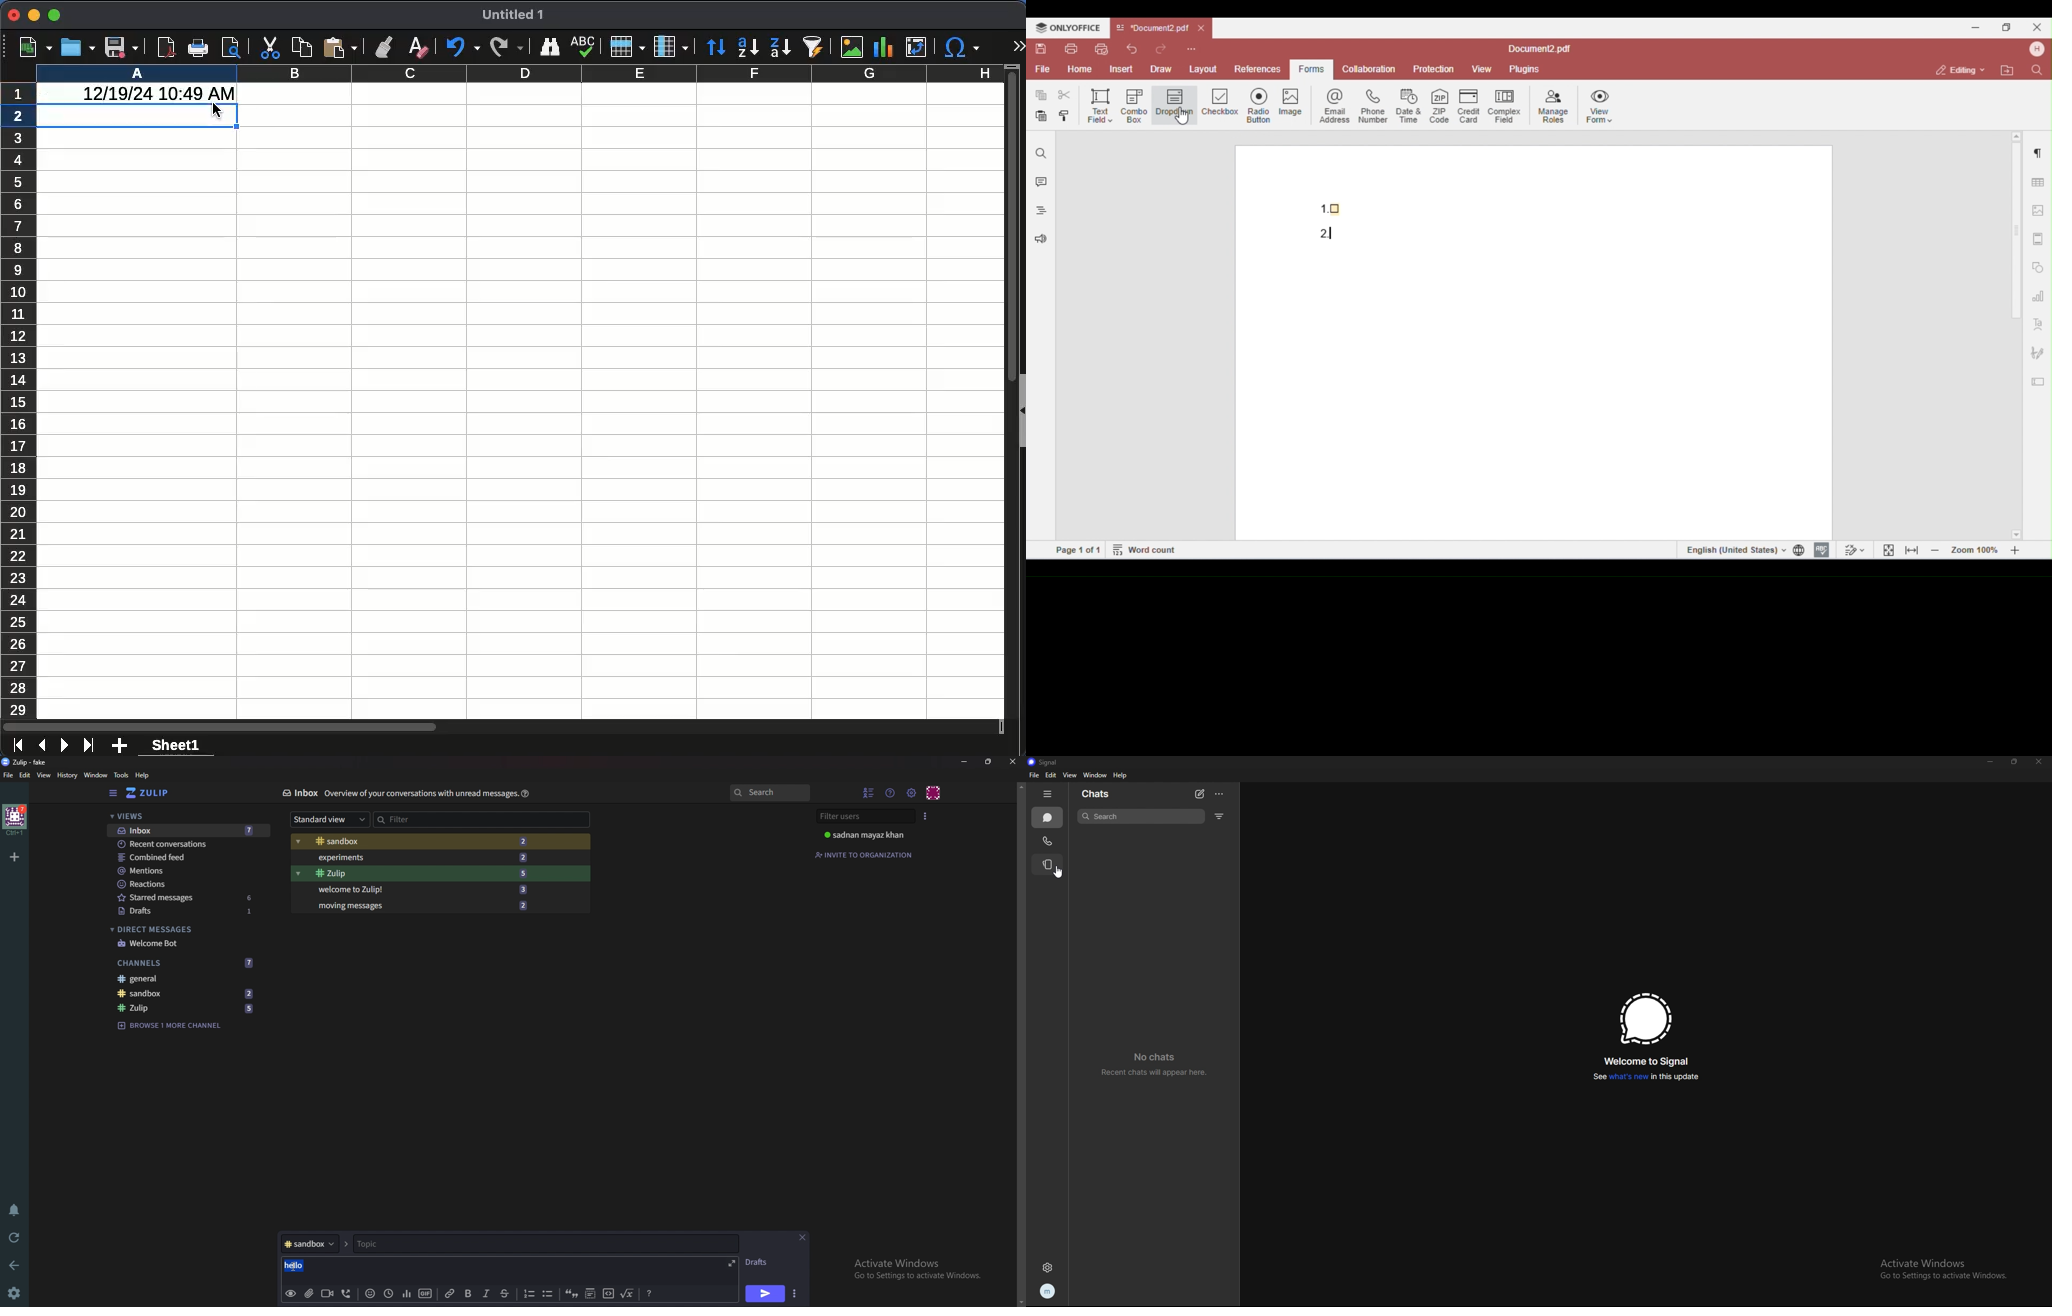  Describe the element at coordinates (142, 776) in the screenshot. I see `help` at that location.